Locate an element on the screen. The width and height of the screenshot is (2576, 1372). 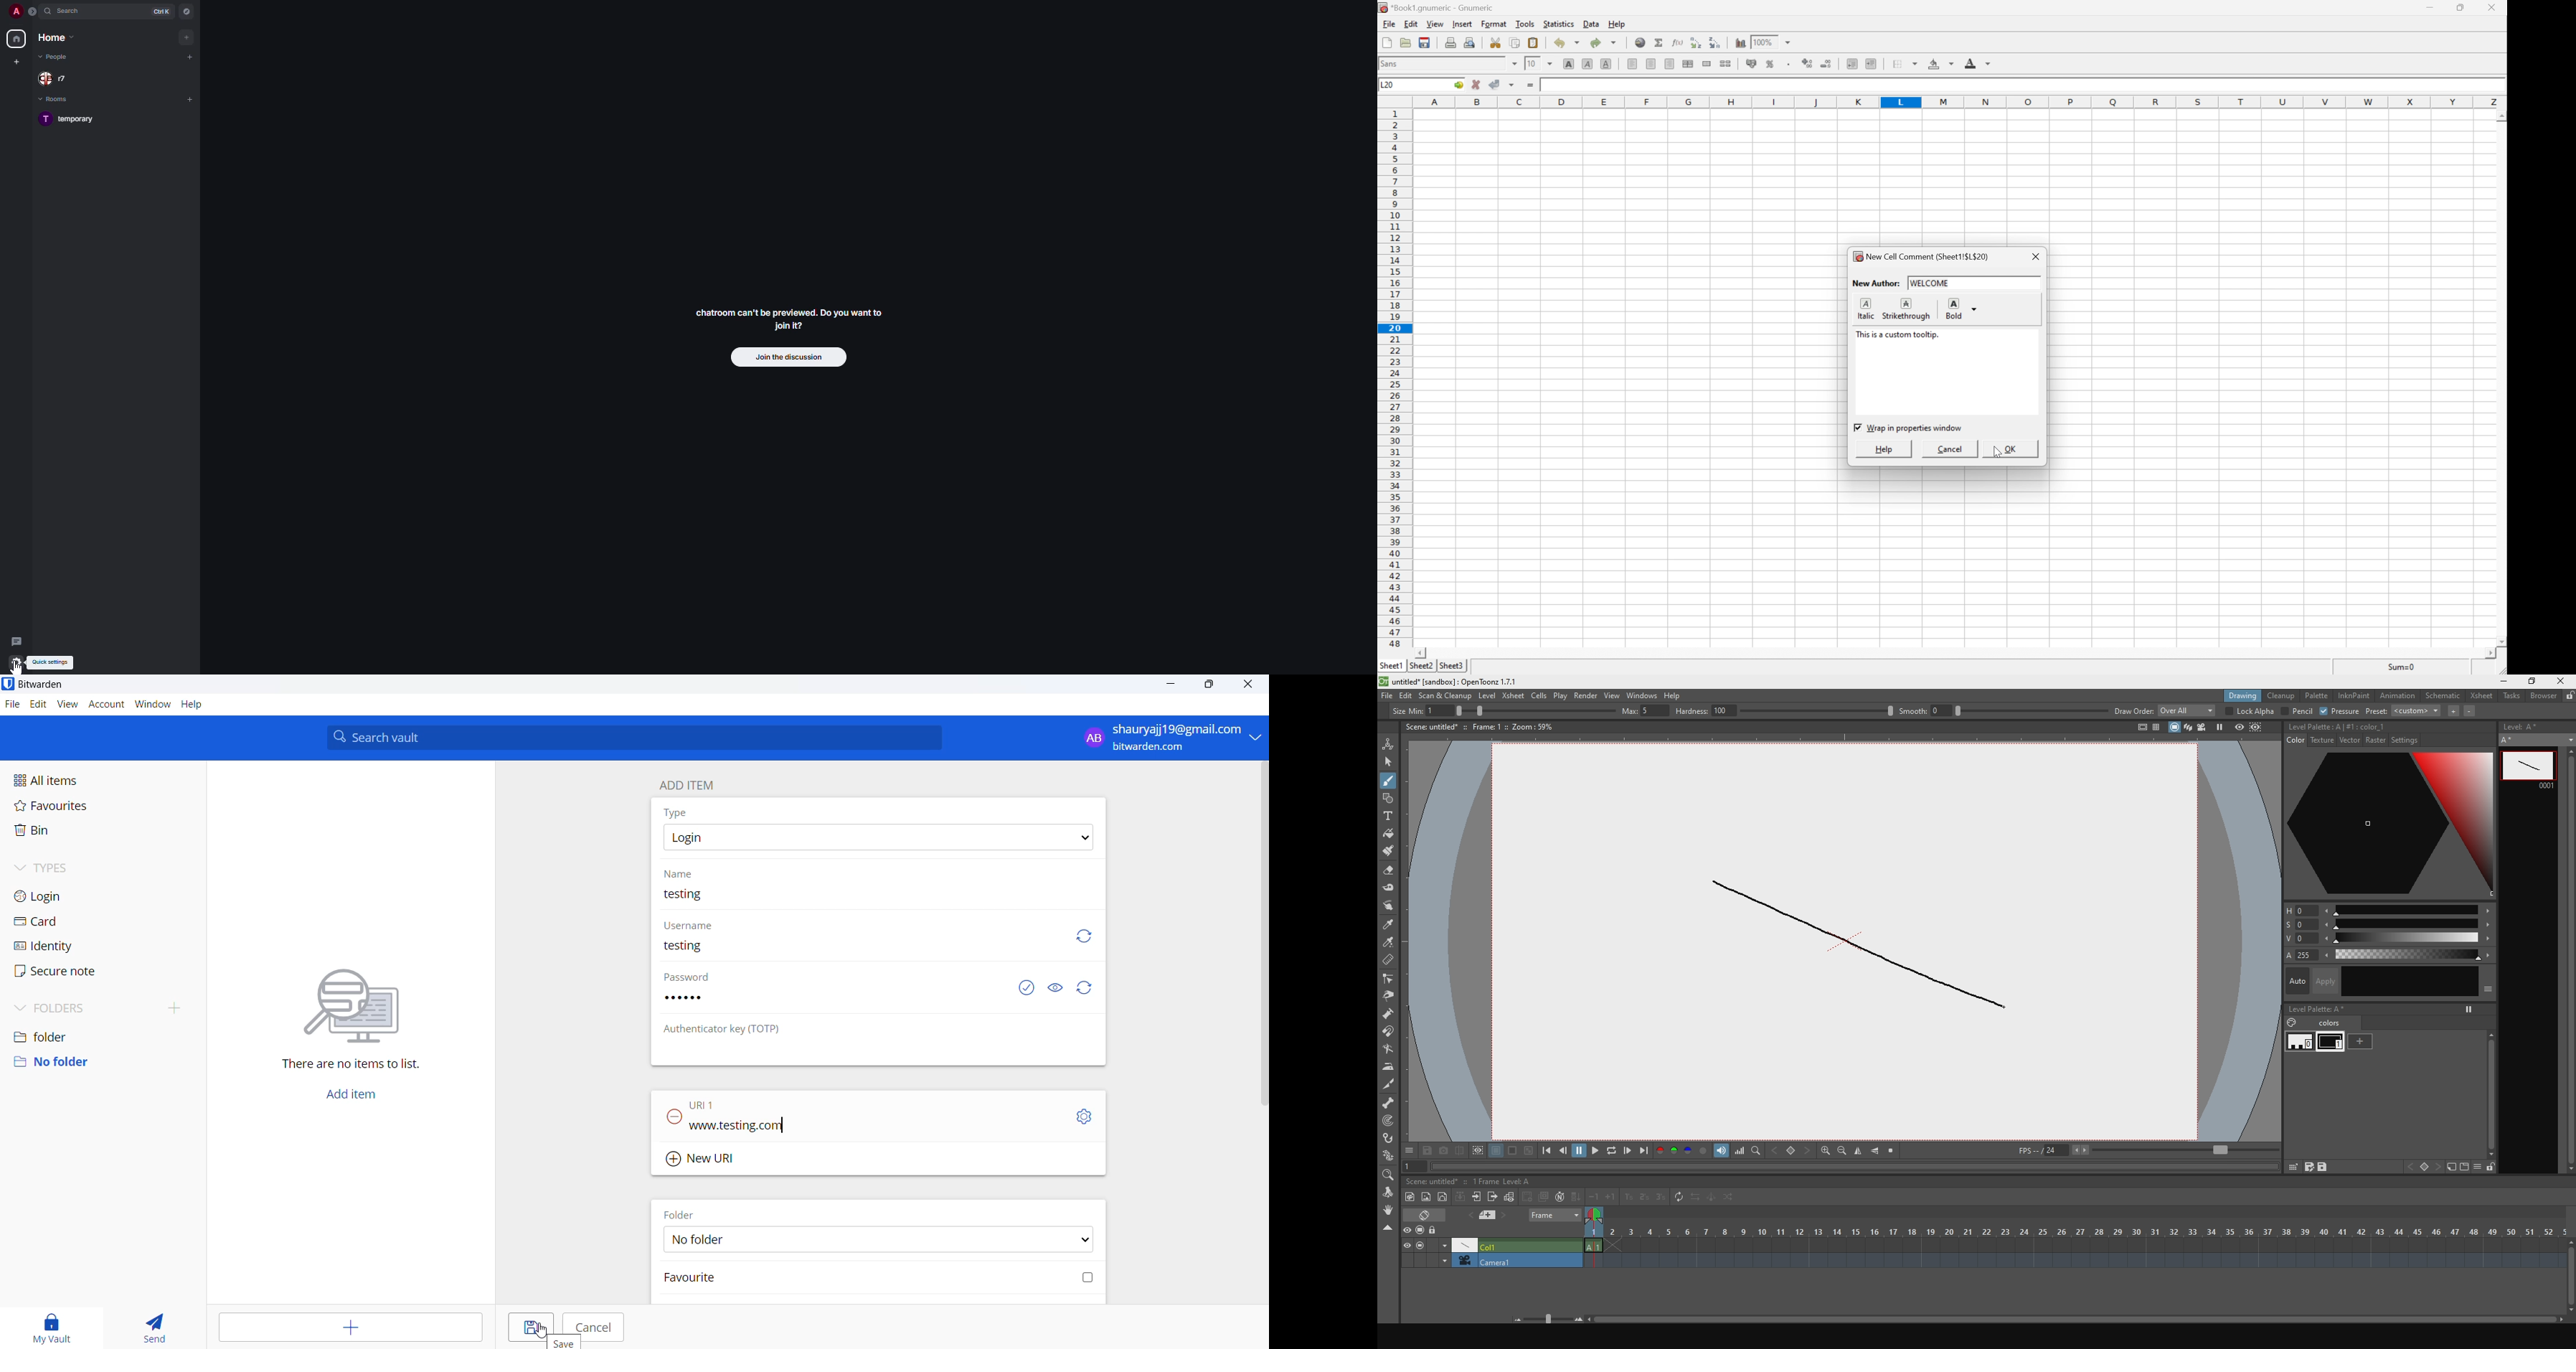
Drop Down is located at coordinates (1789, 42).